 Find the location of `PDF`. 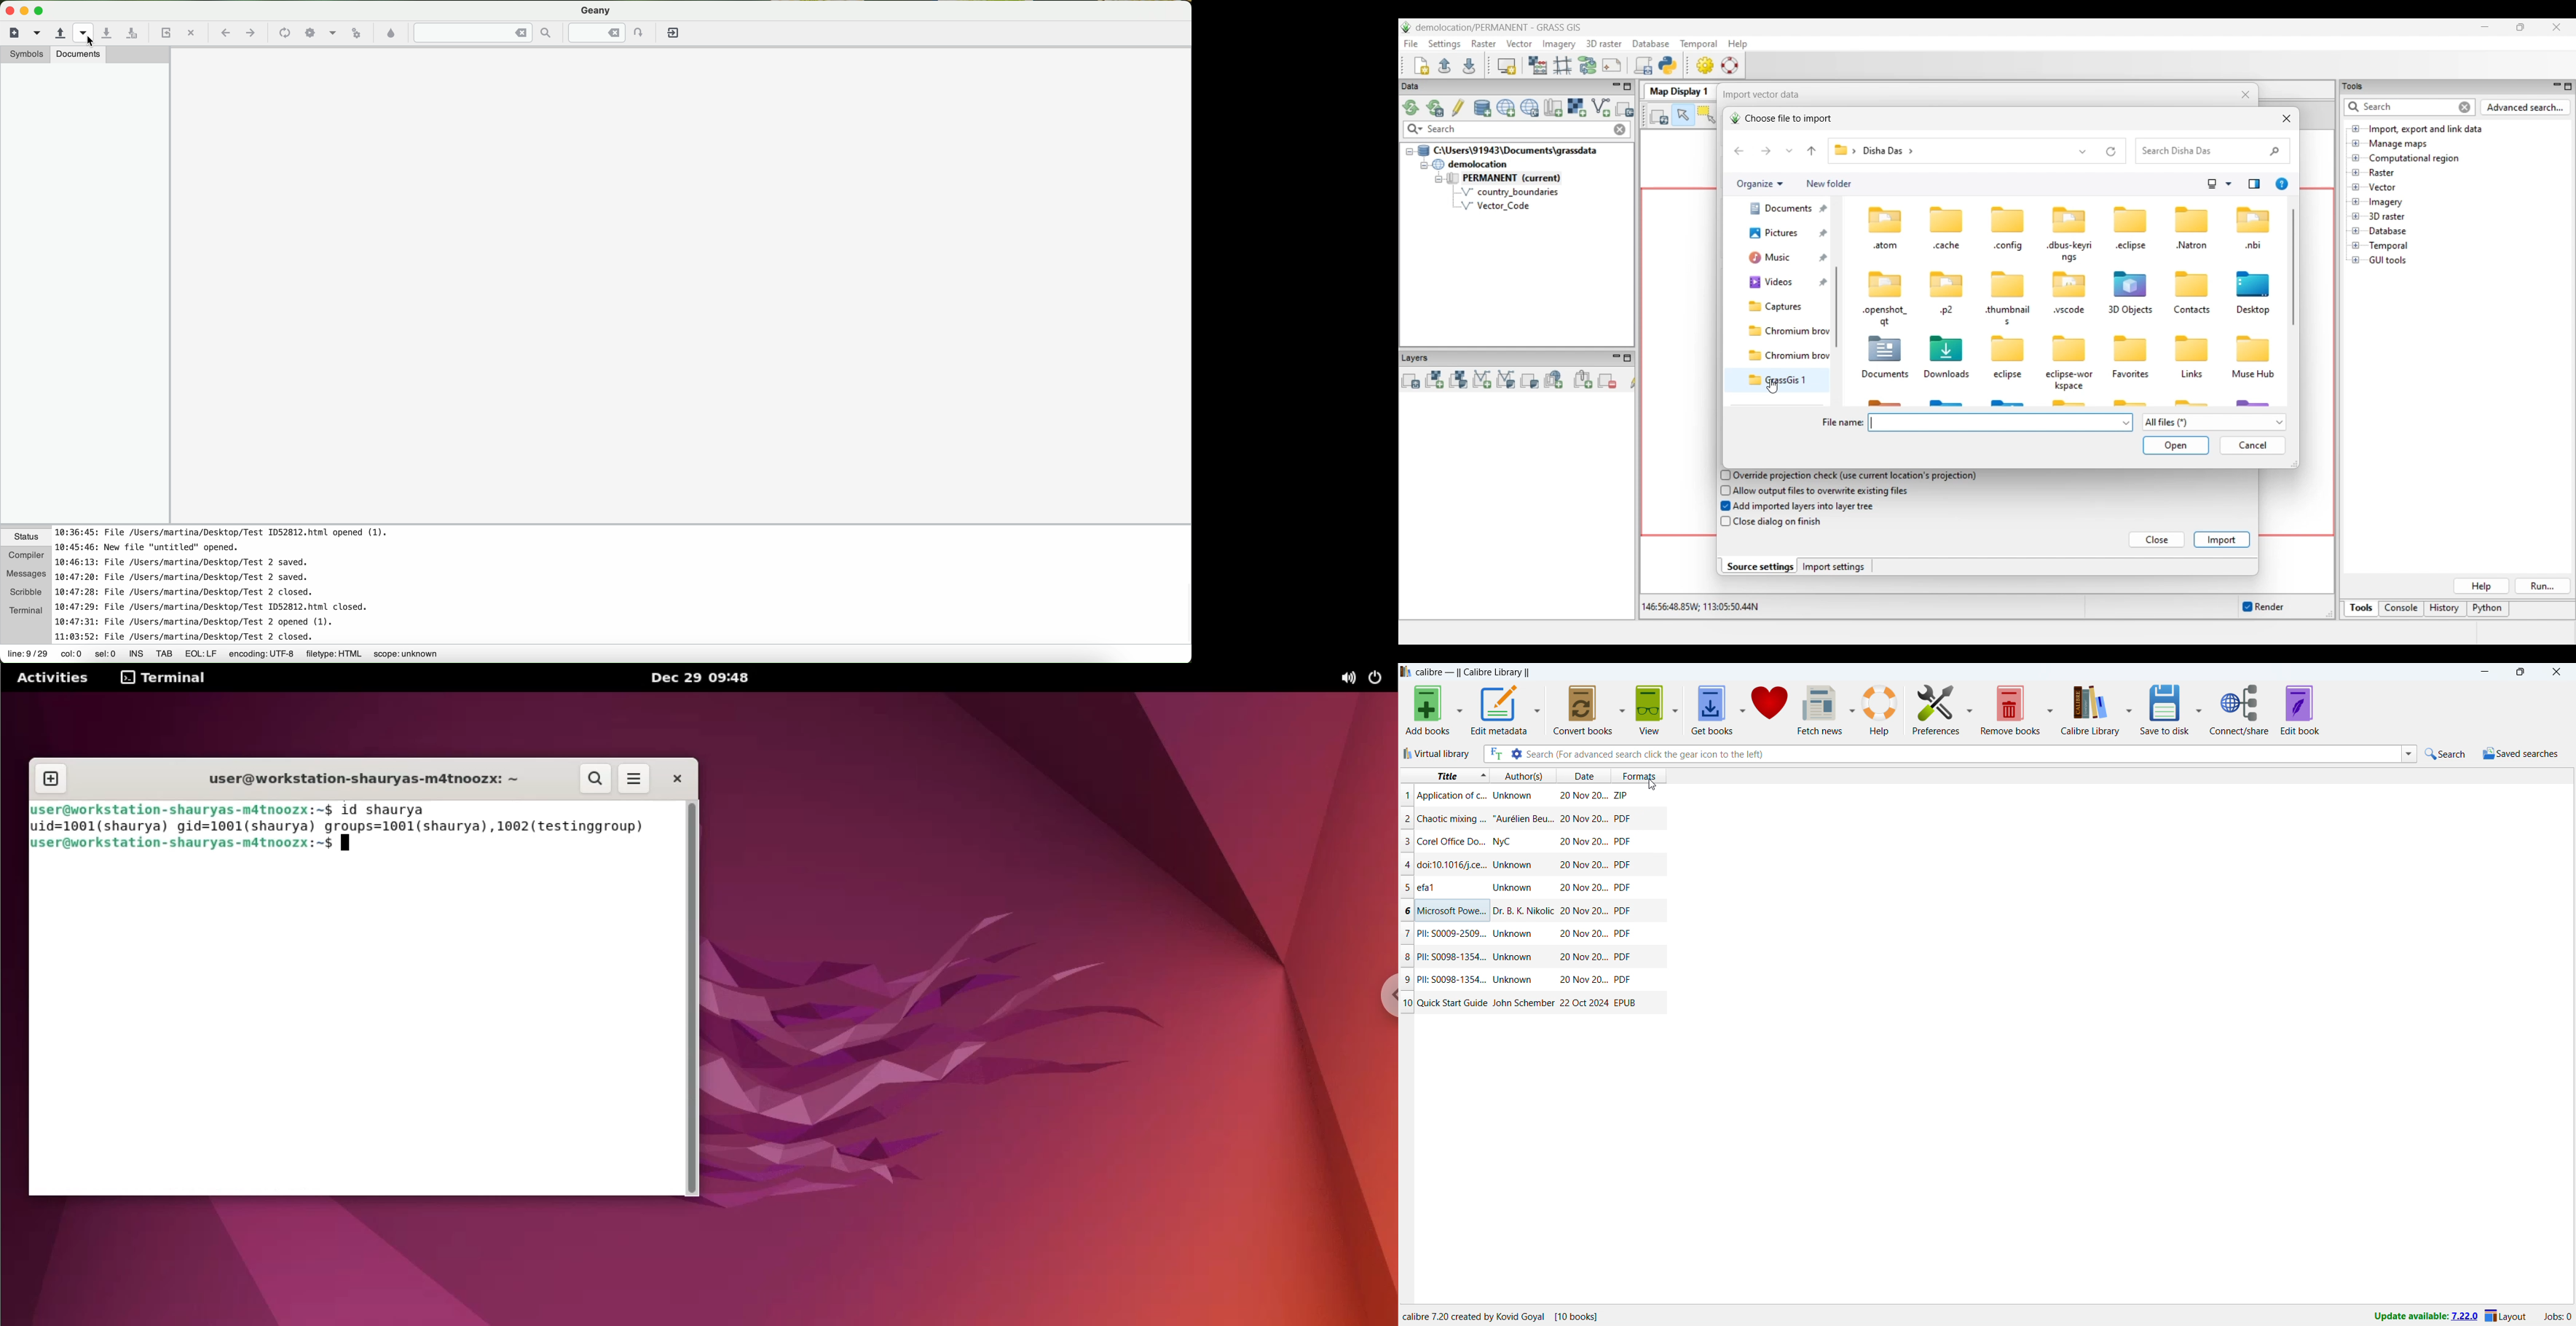

PDF is located at coordinates (1625, 957).